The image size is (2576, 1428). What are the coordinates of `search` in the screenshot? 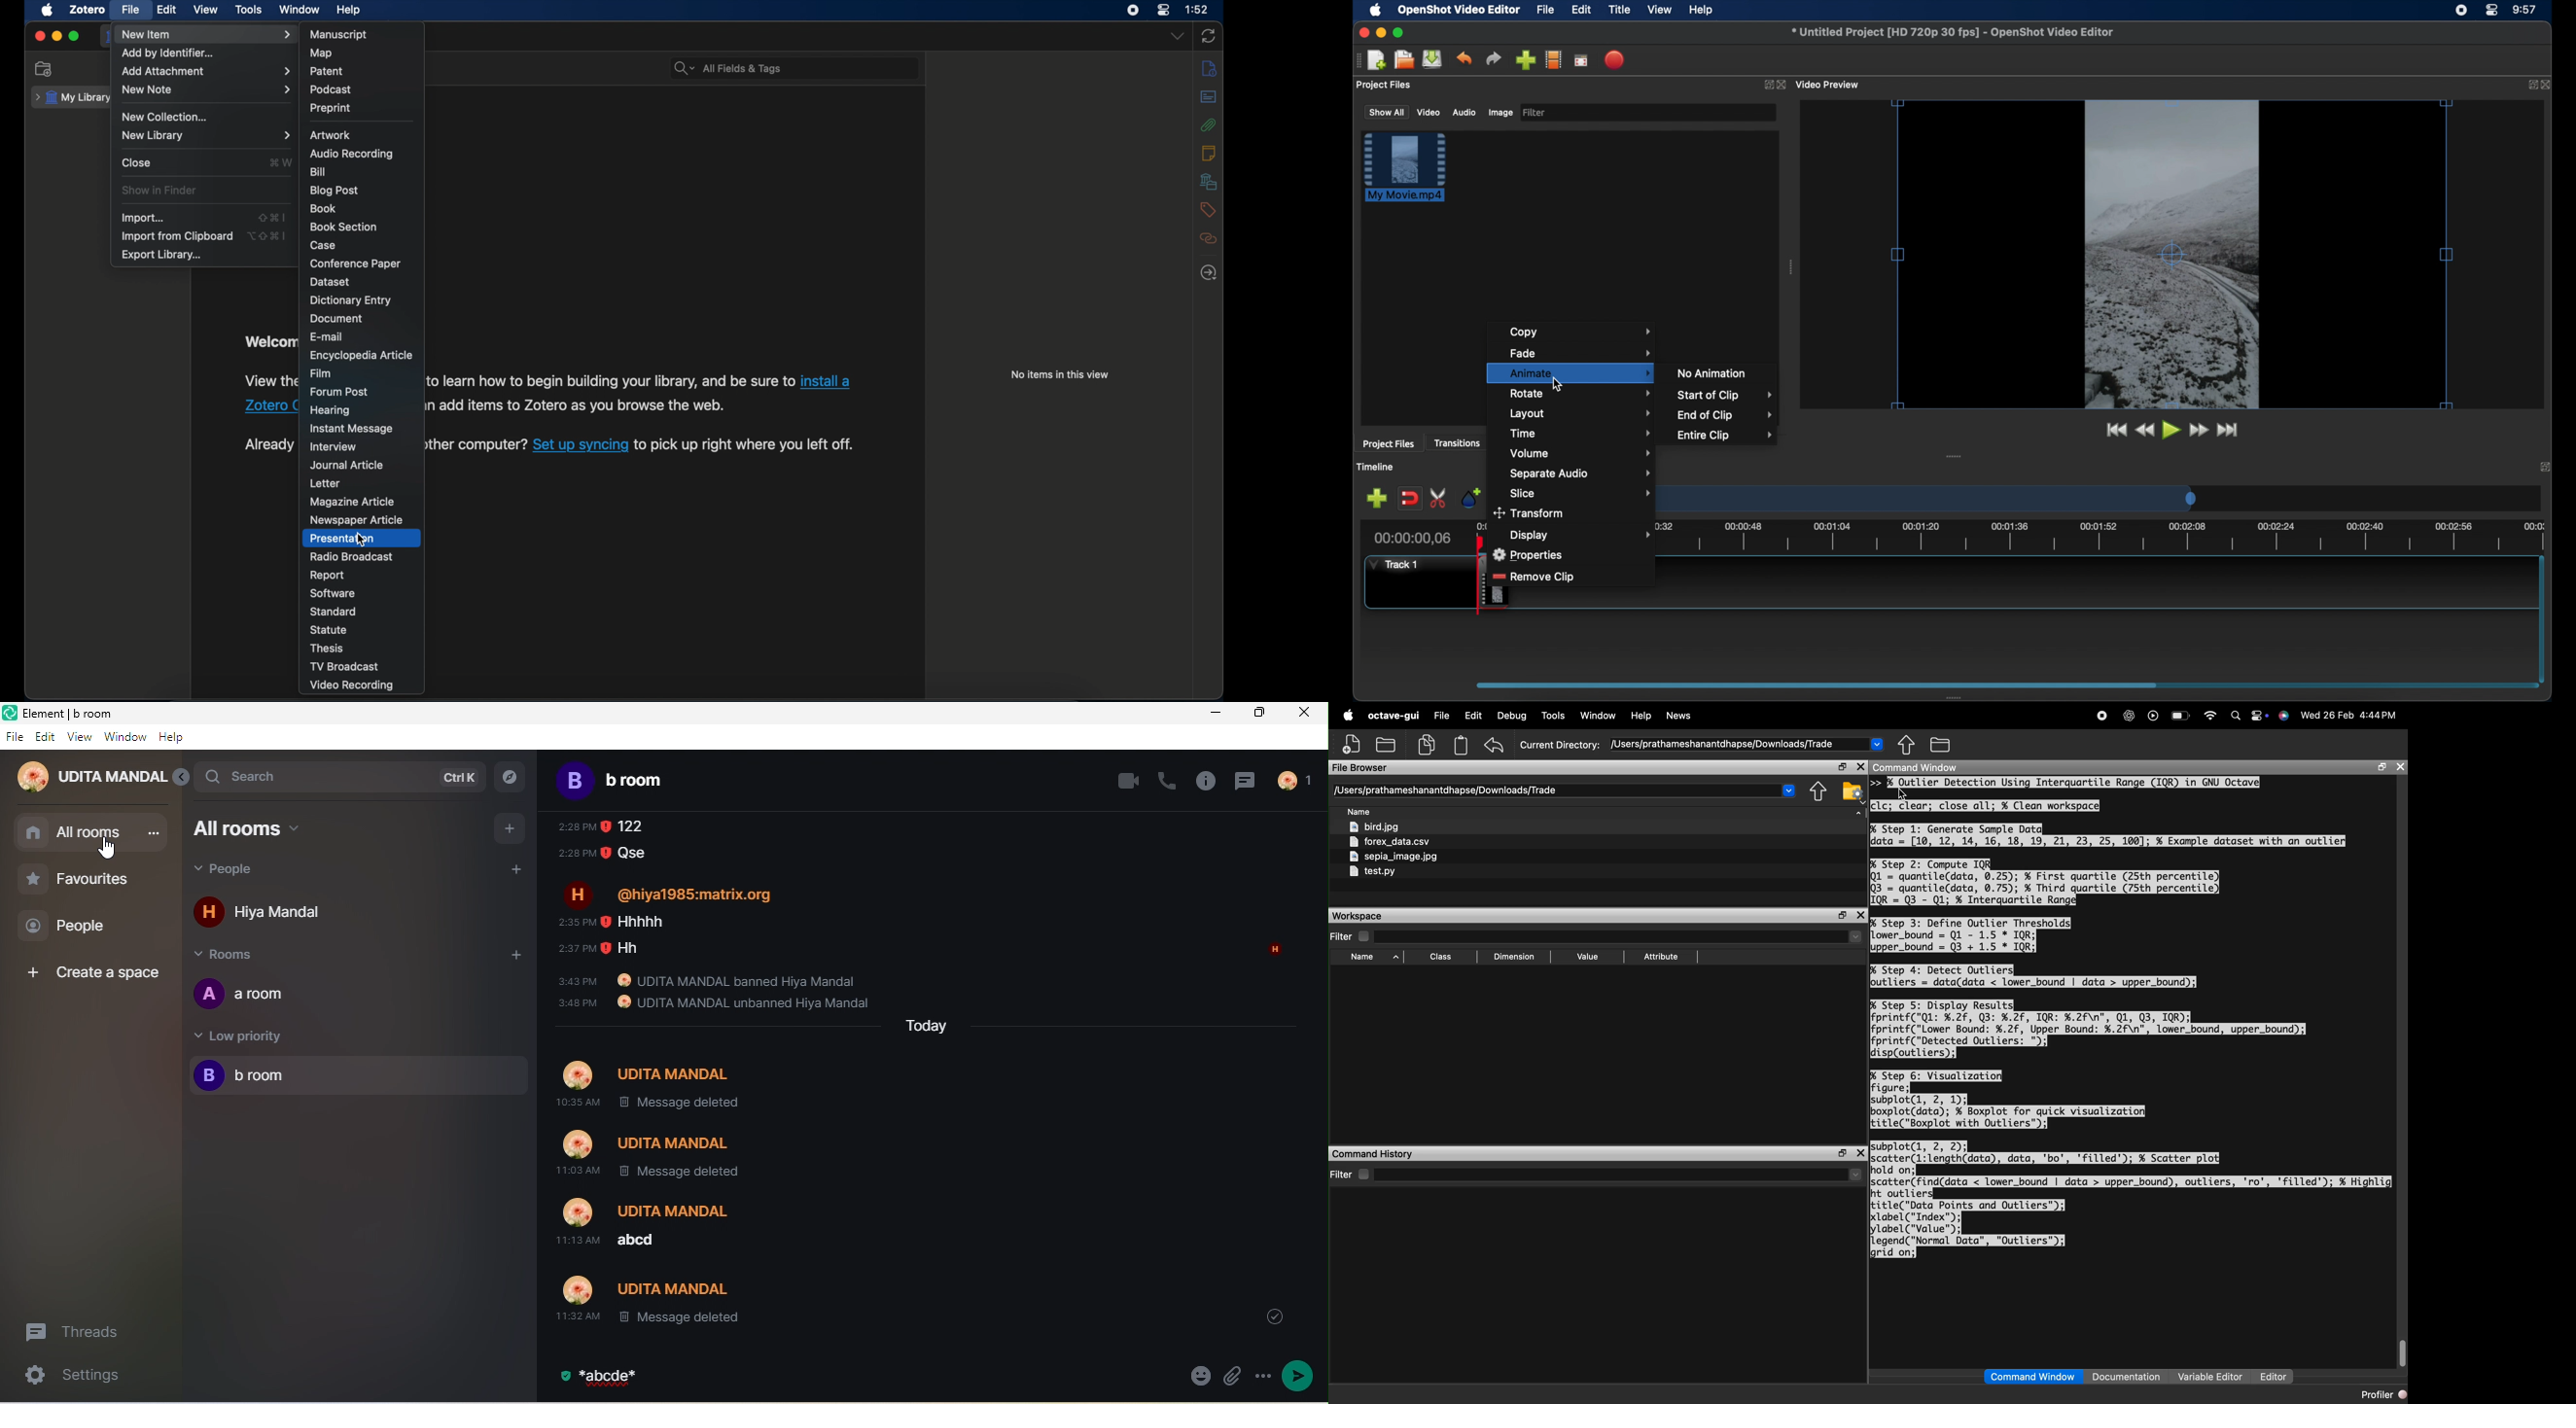 It's located at (341, 777).